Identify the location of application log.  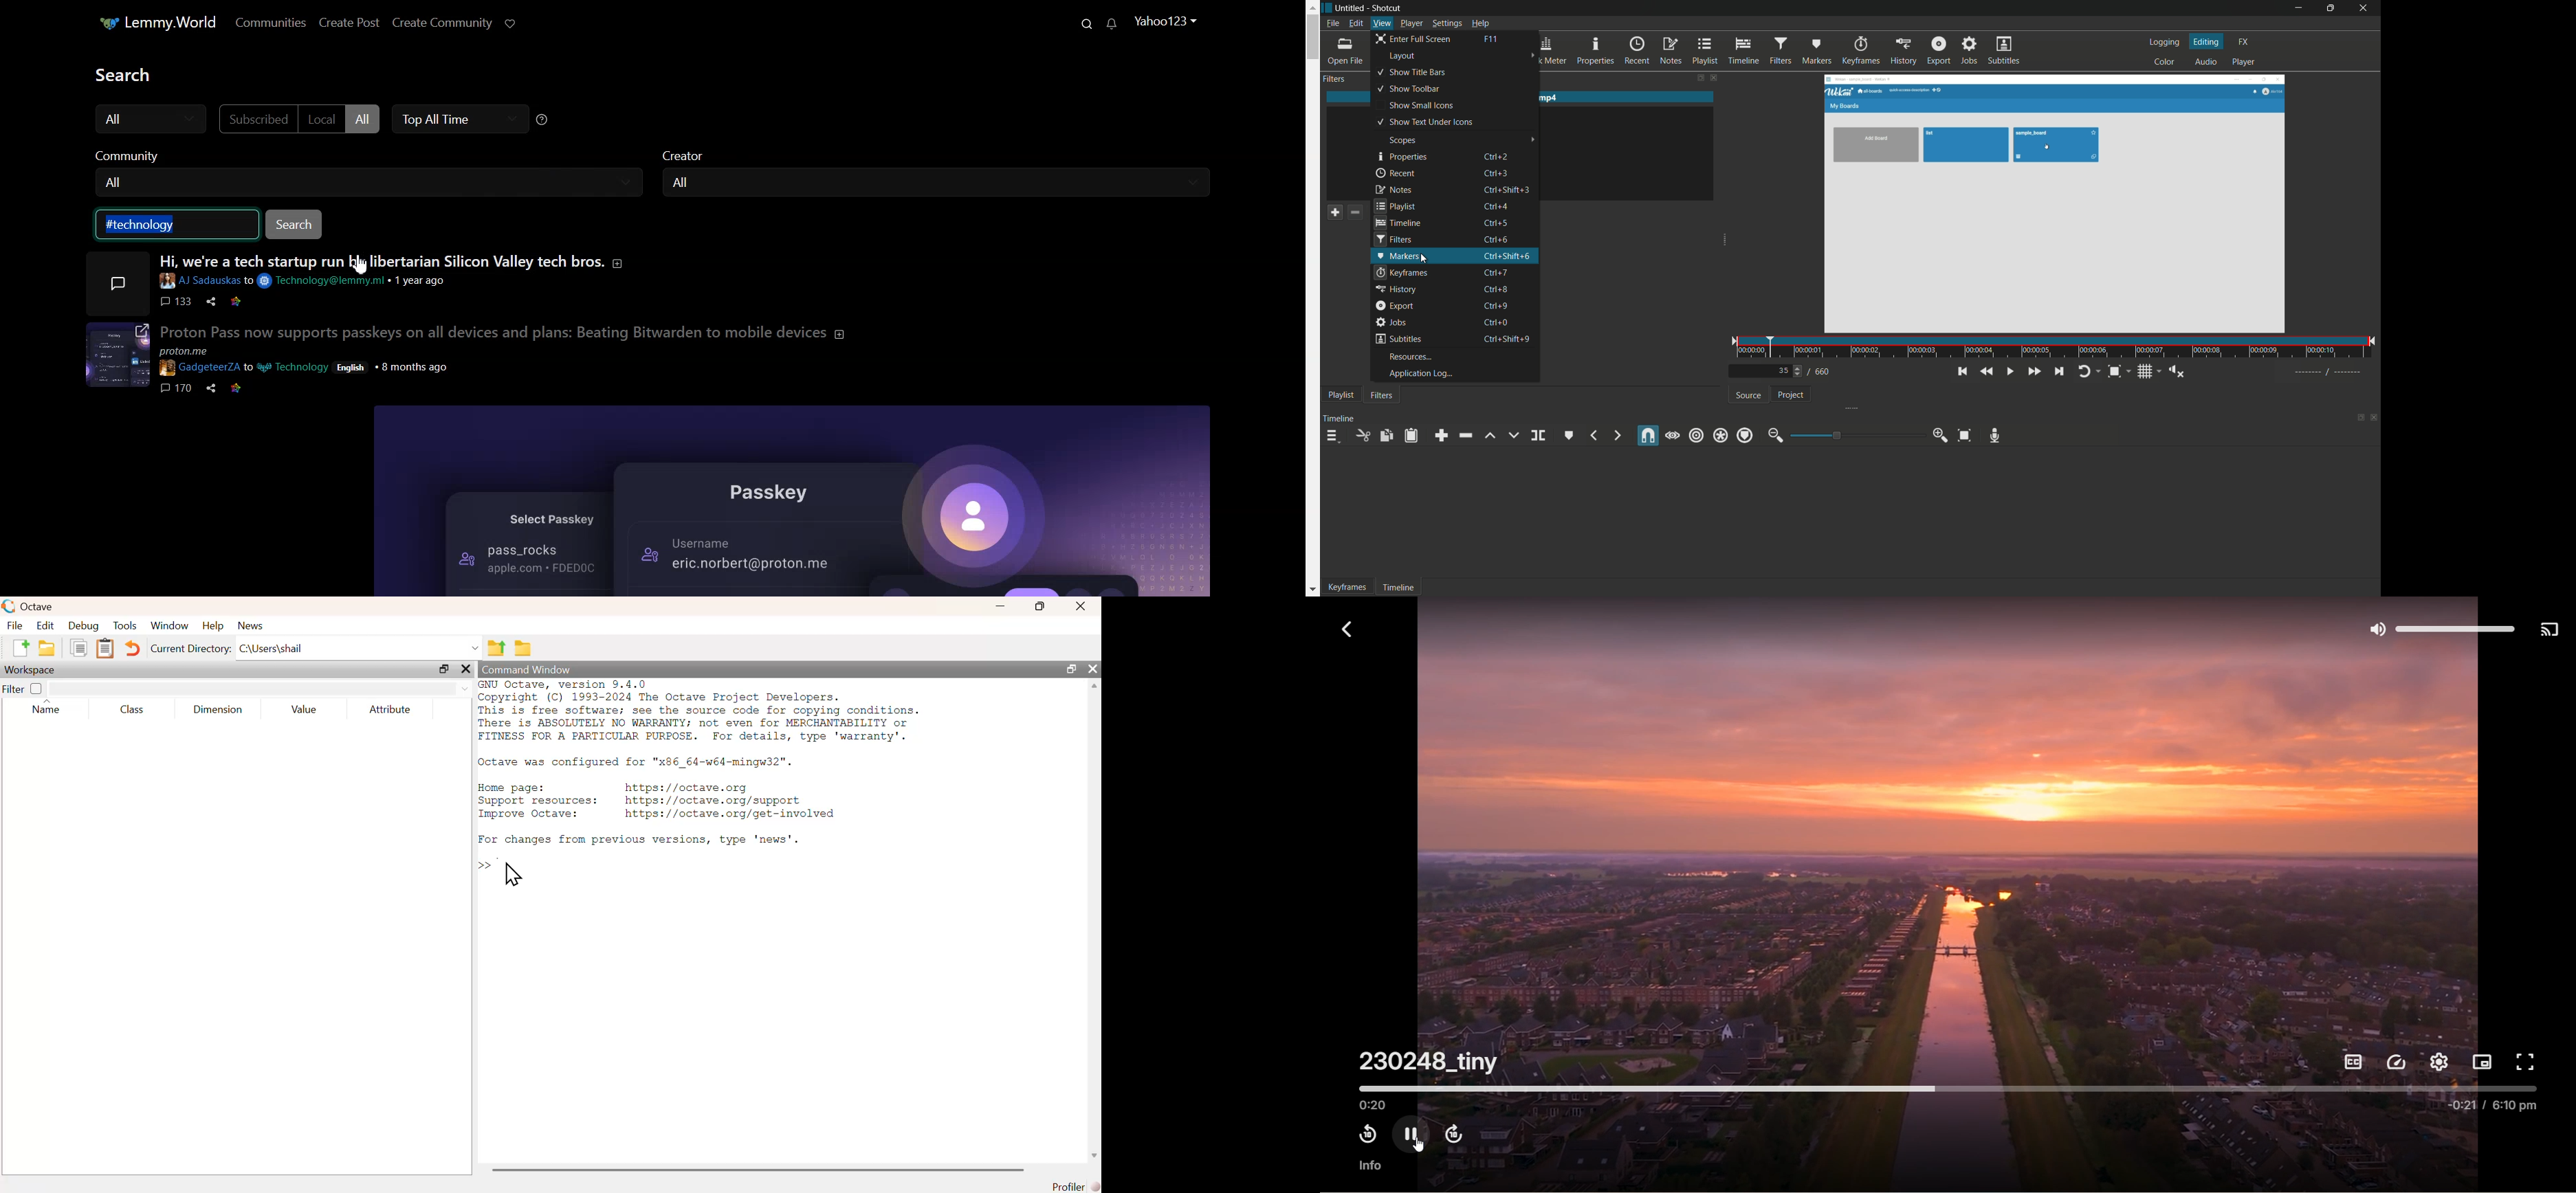
(1421, 373).